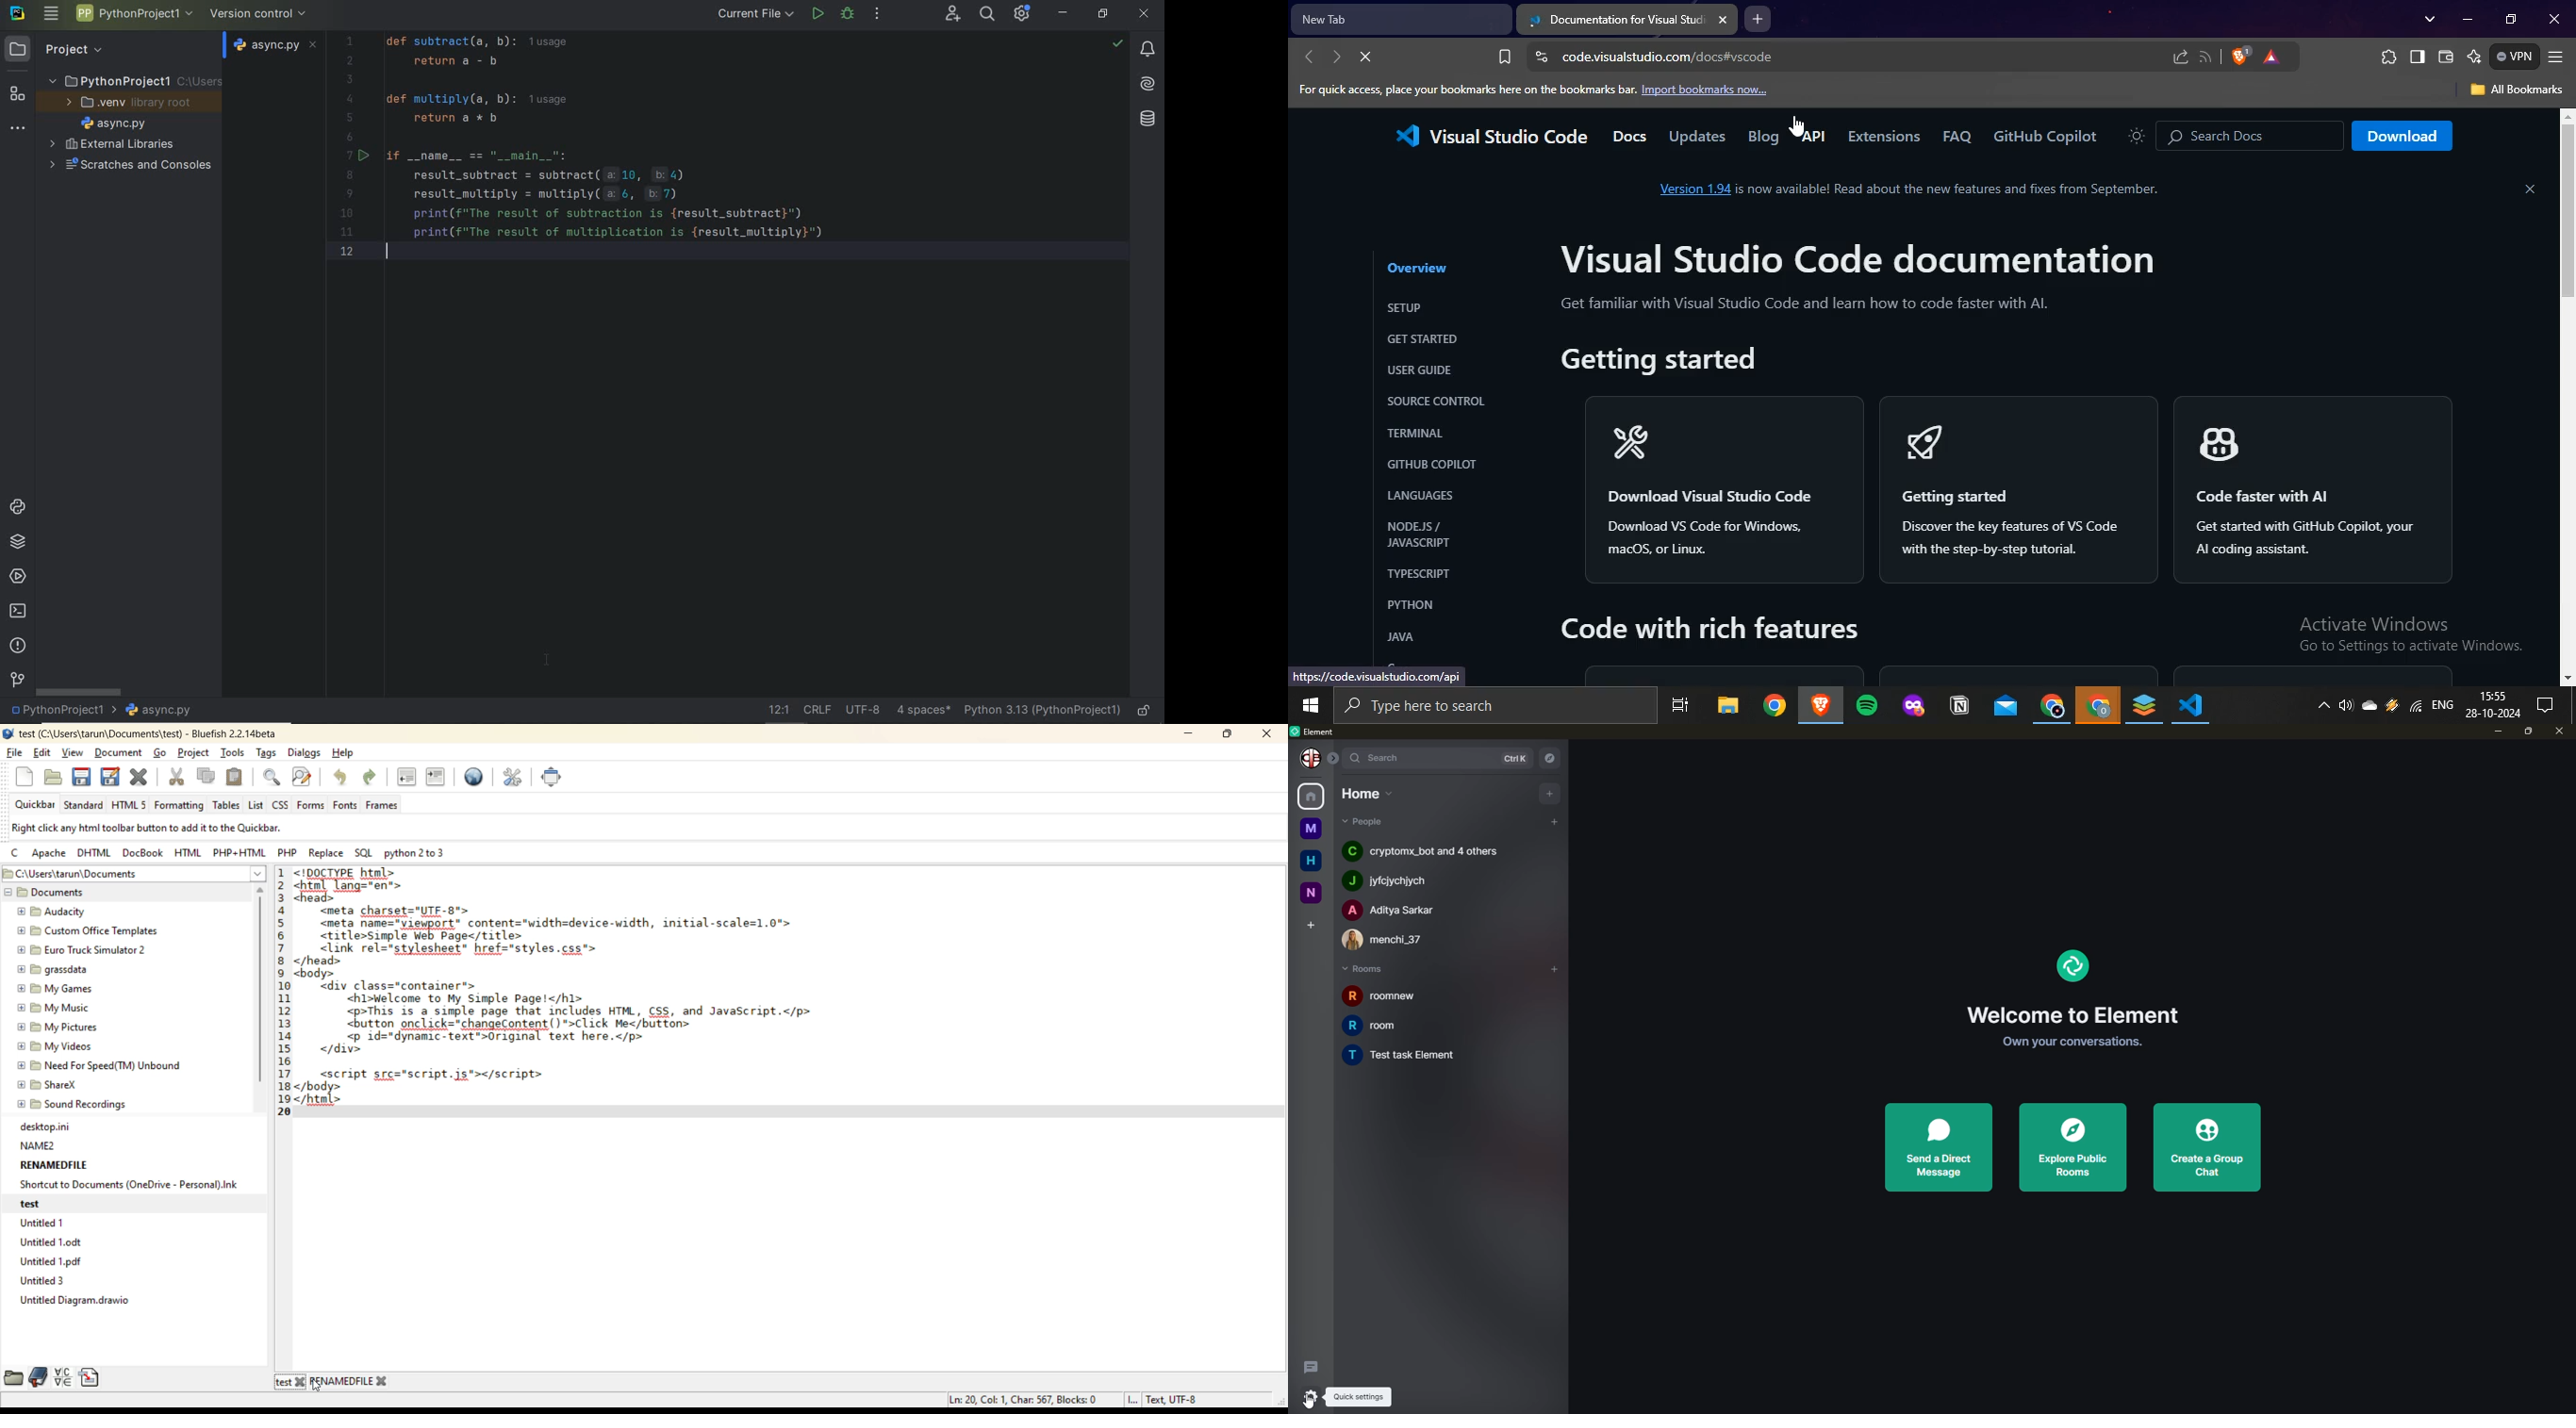  Describe the element at coordinates (2493, 731) in the screenshot. I see `minimize` at that location.